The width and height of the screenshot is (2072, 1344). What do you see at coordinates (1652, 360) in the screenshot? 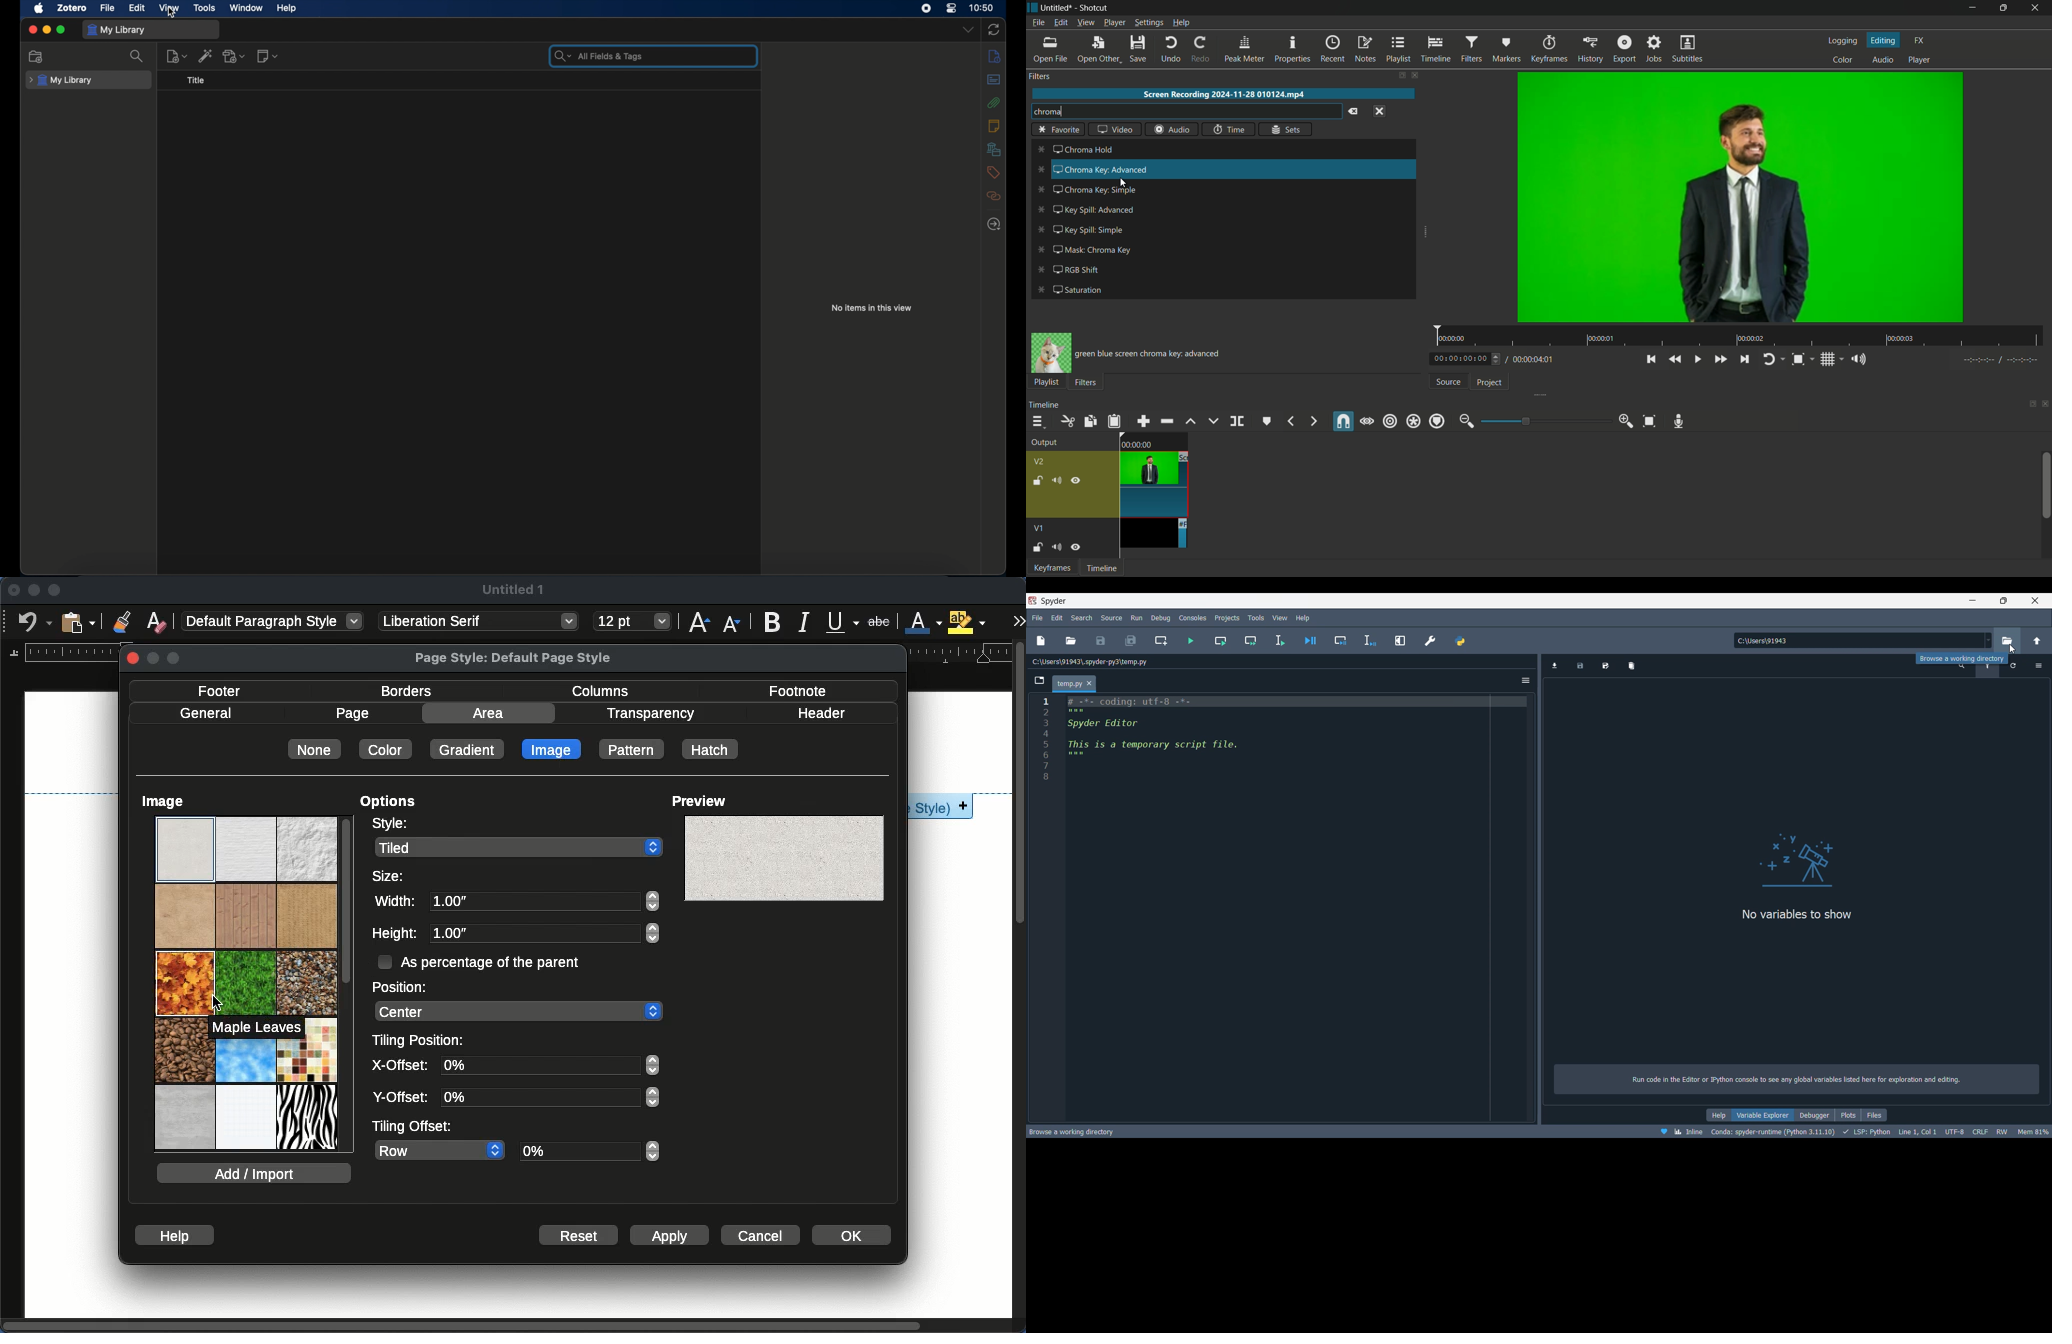
I see `skip to the previous point` at bounding box center [1652, 360].